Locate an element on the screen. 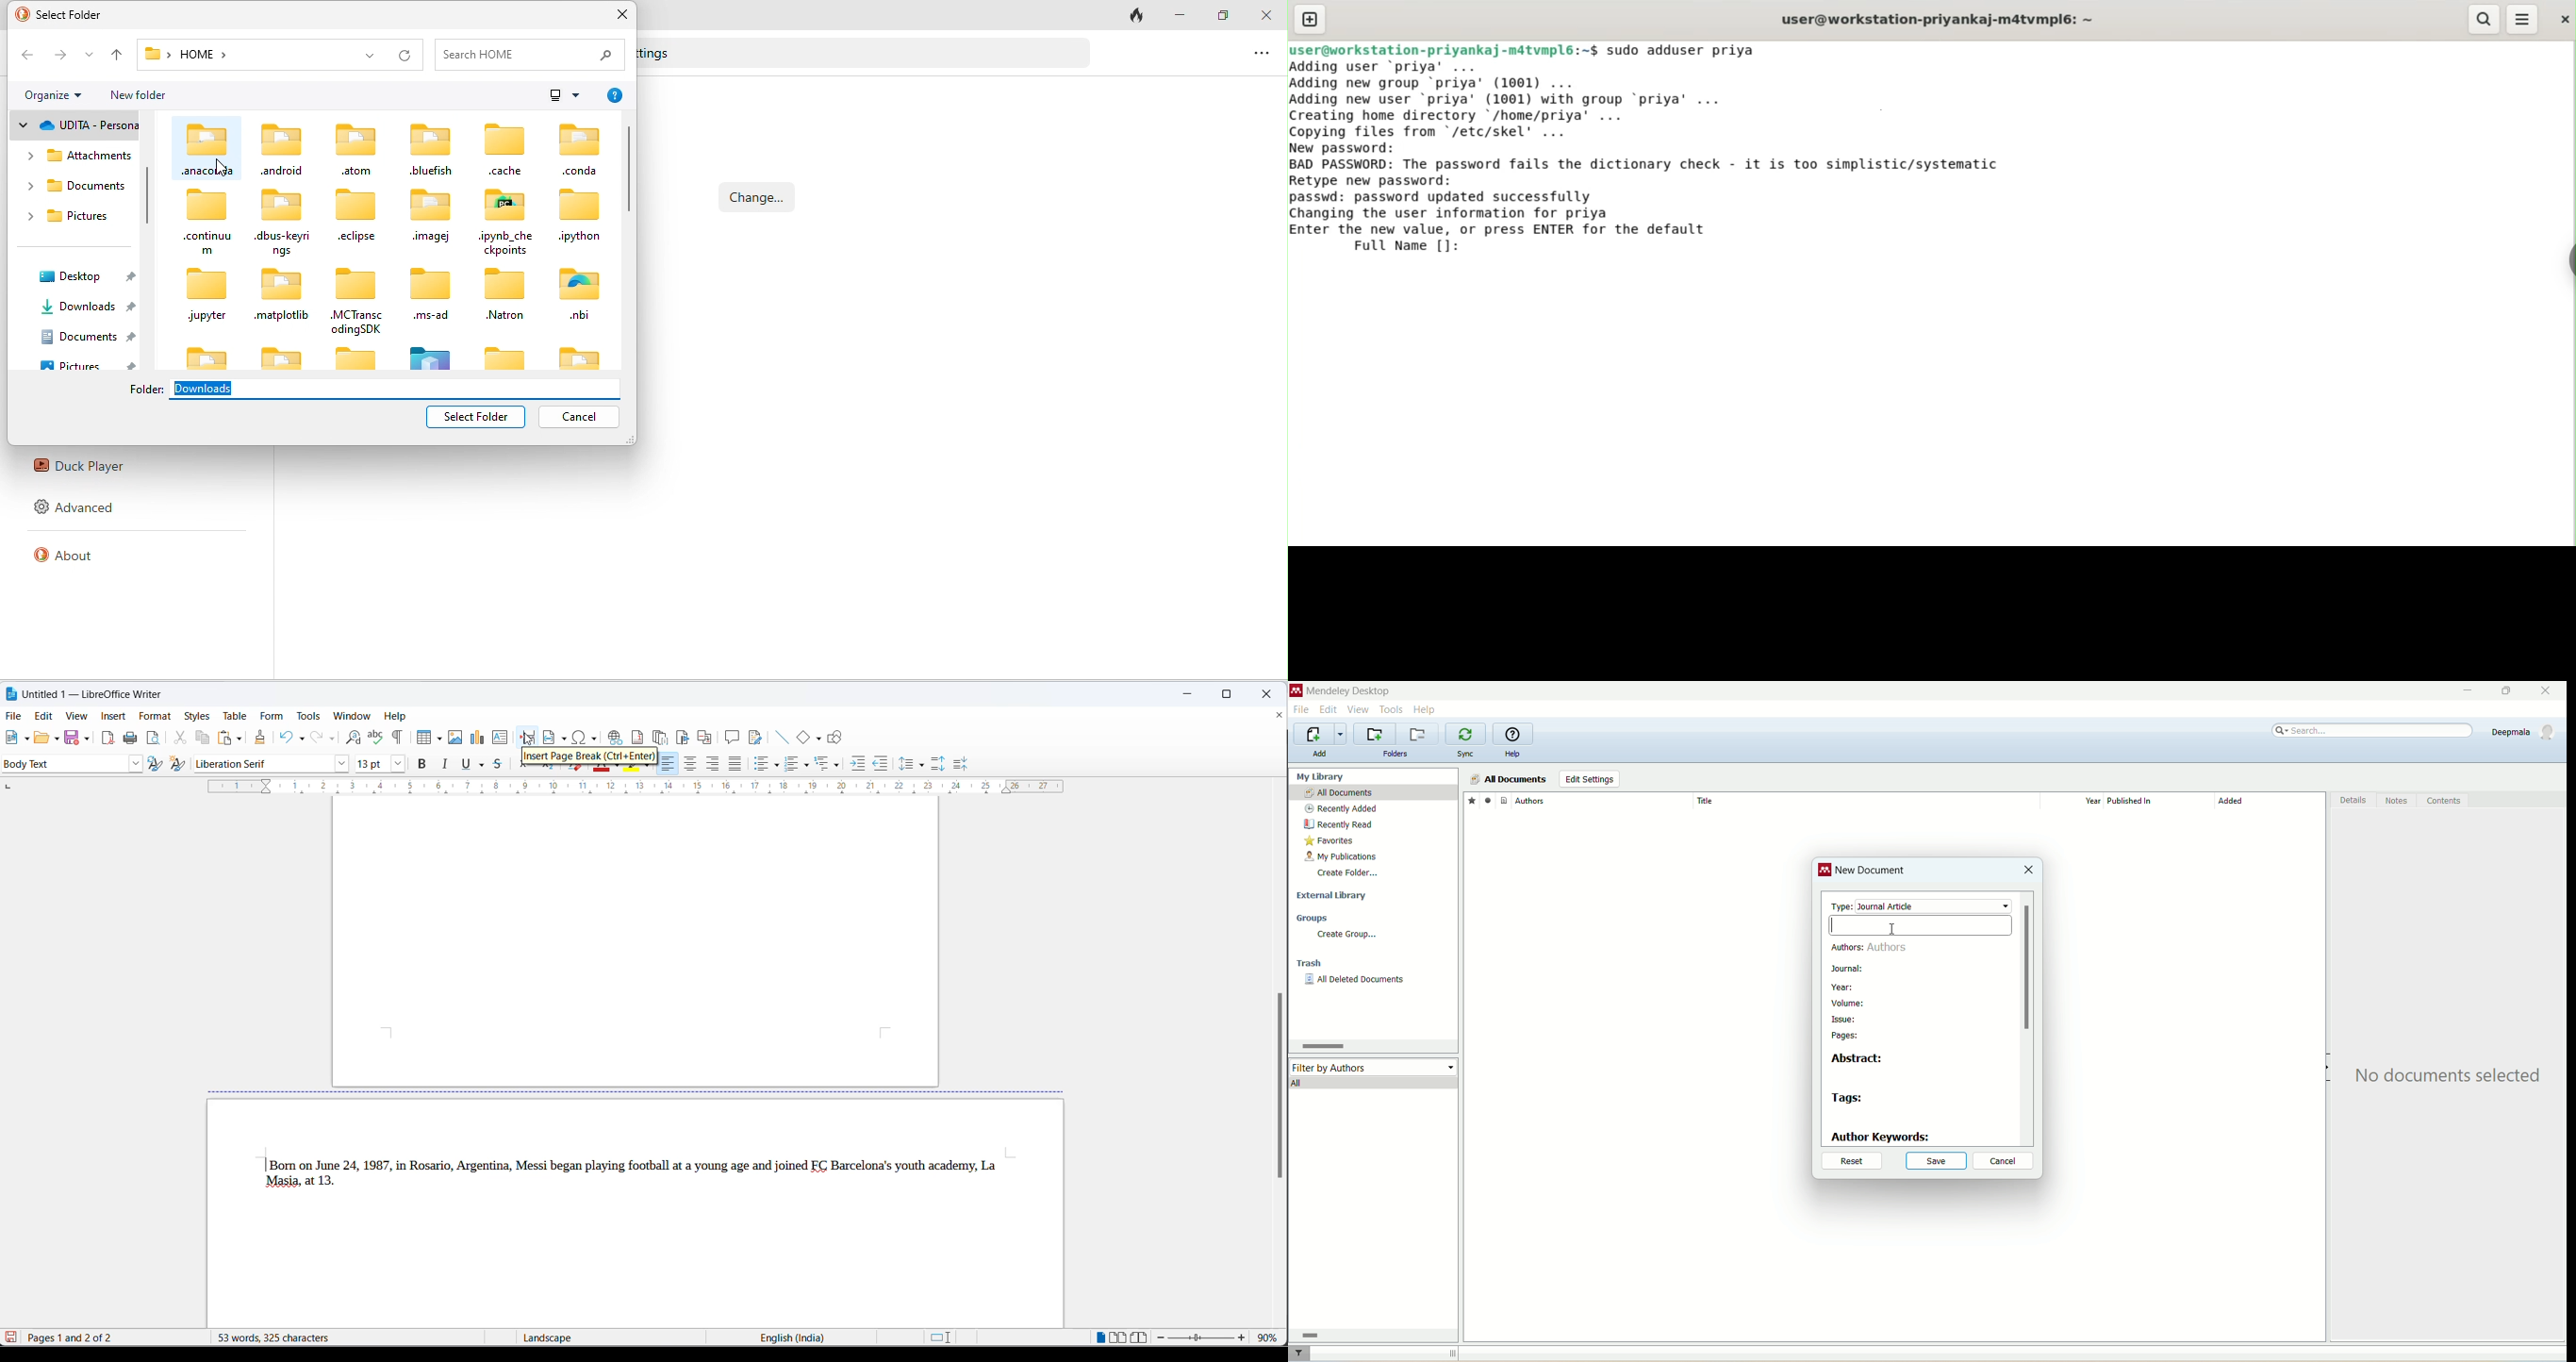 The height and width of the screenshot is (1372, 2576). ..continuum is located at coordinates (207, 222).